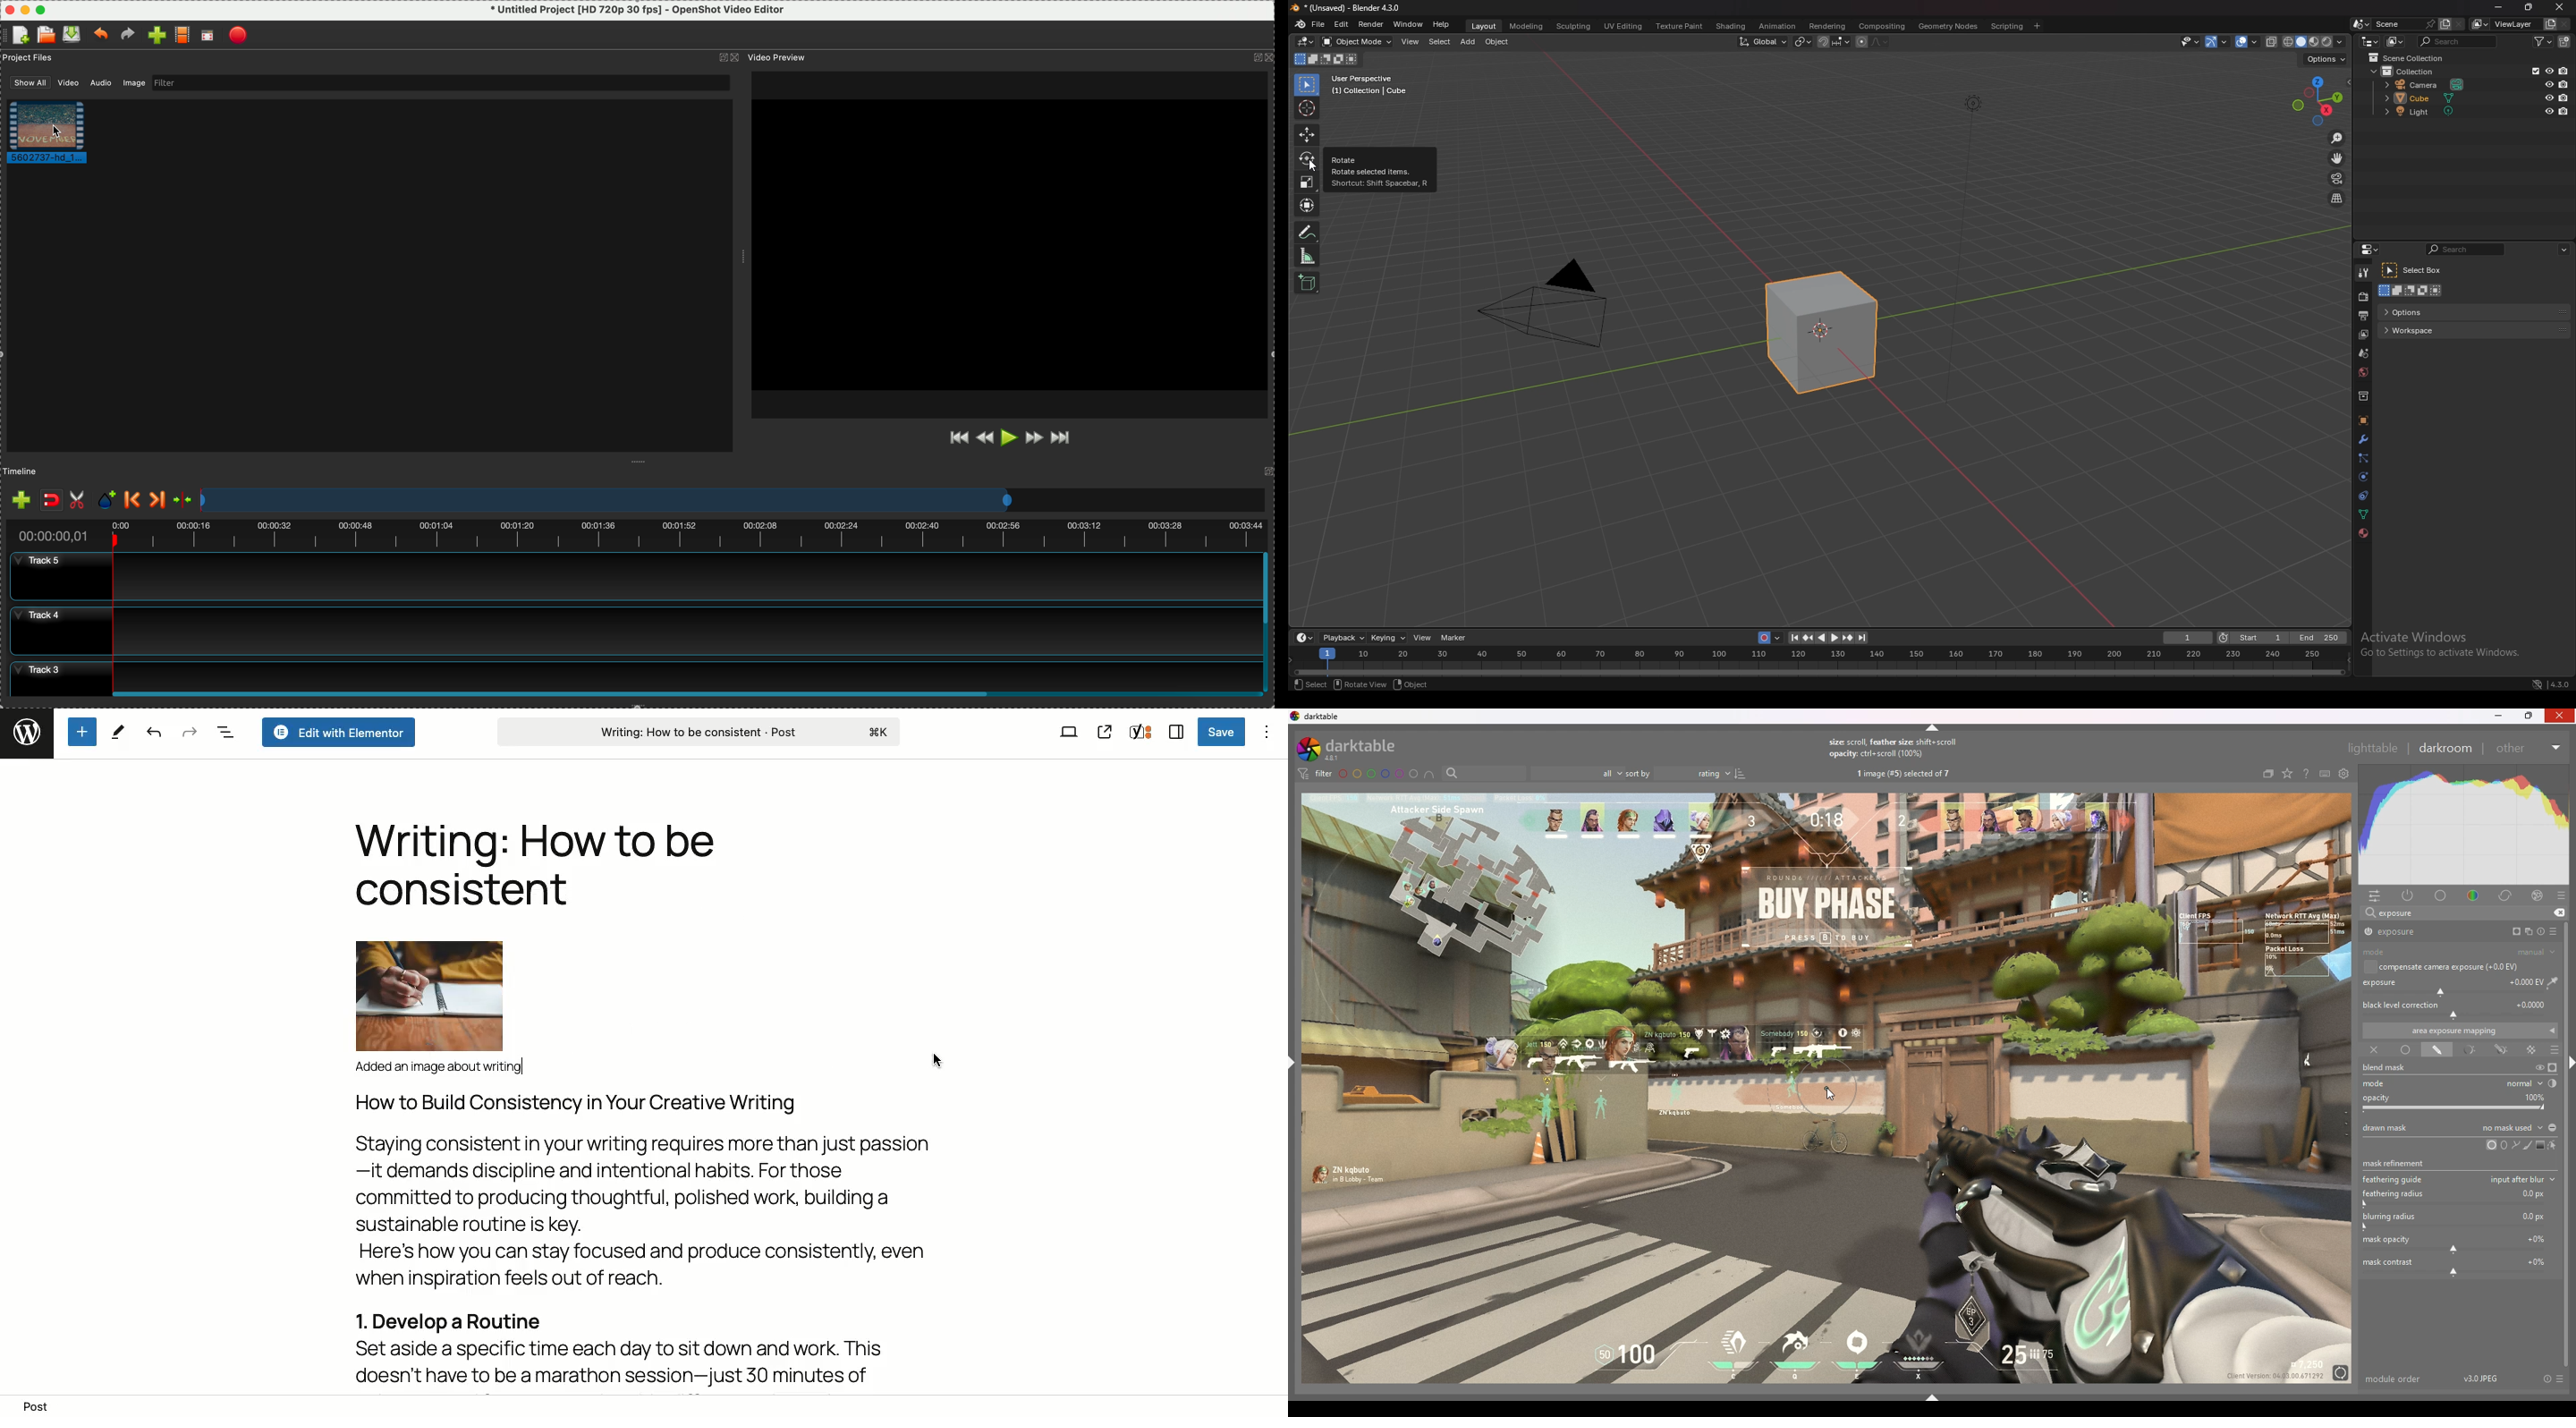 The height and width of the screenshot is (1428, 2576). I want to click on Tools, so click(121, 732).